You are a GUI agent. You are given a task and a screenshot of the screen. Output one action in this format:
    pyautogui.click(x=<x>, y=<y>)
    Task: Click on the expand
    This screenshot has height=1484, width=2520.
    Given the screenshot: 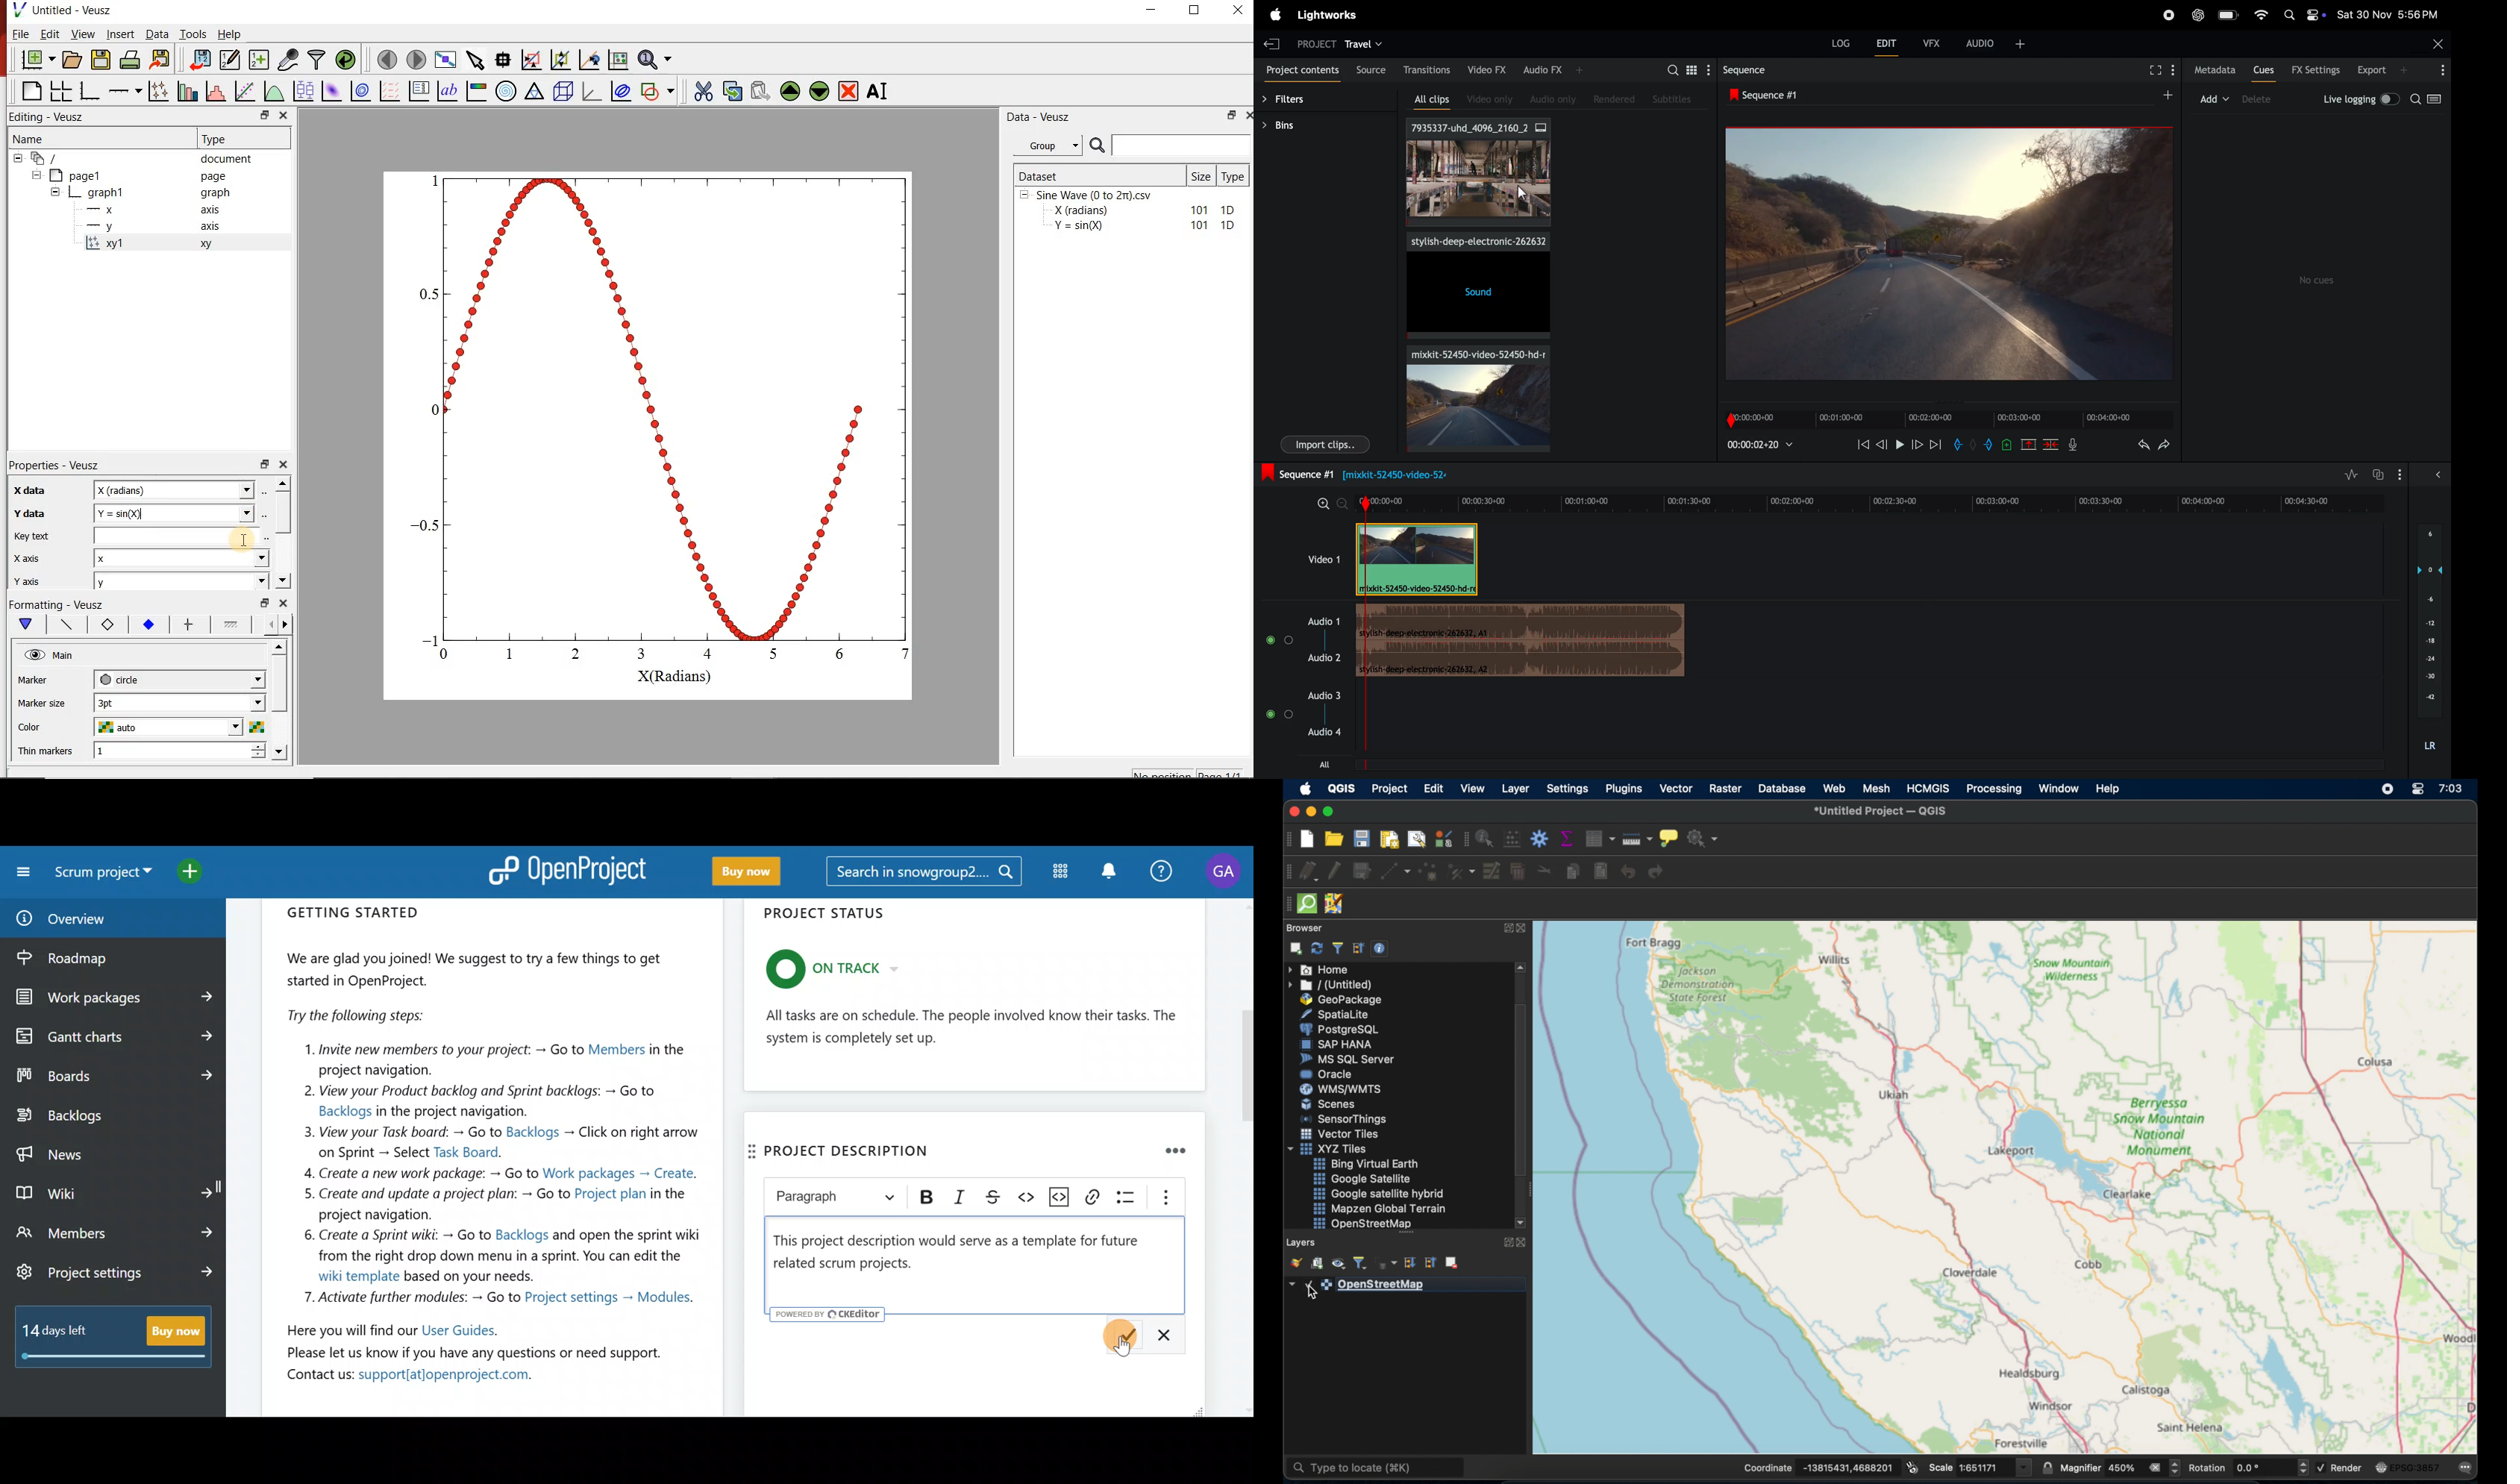 What is the action you would take?
    pyautogui.click(x=1506, y=1243)
    